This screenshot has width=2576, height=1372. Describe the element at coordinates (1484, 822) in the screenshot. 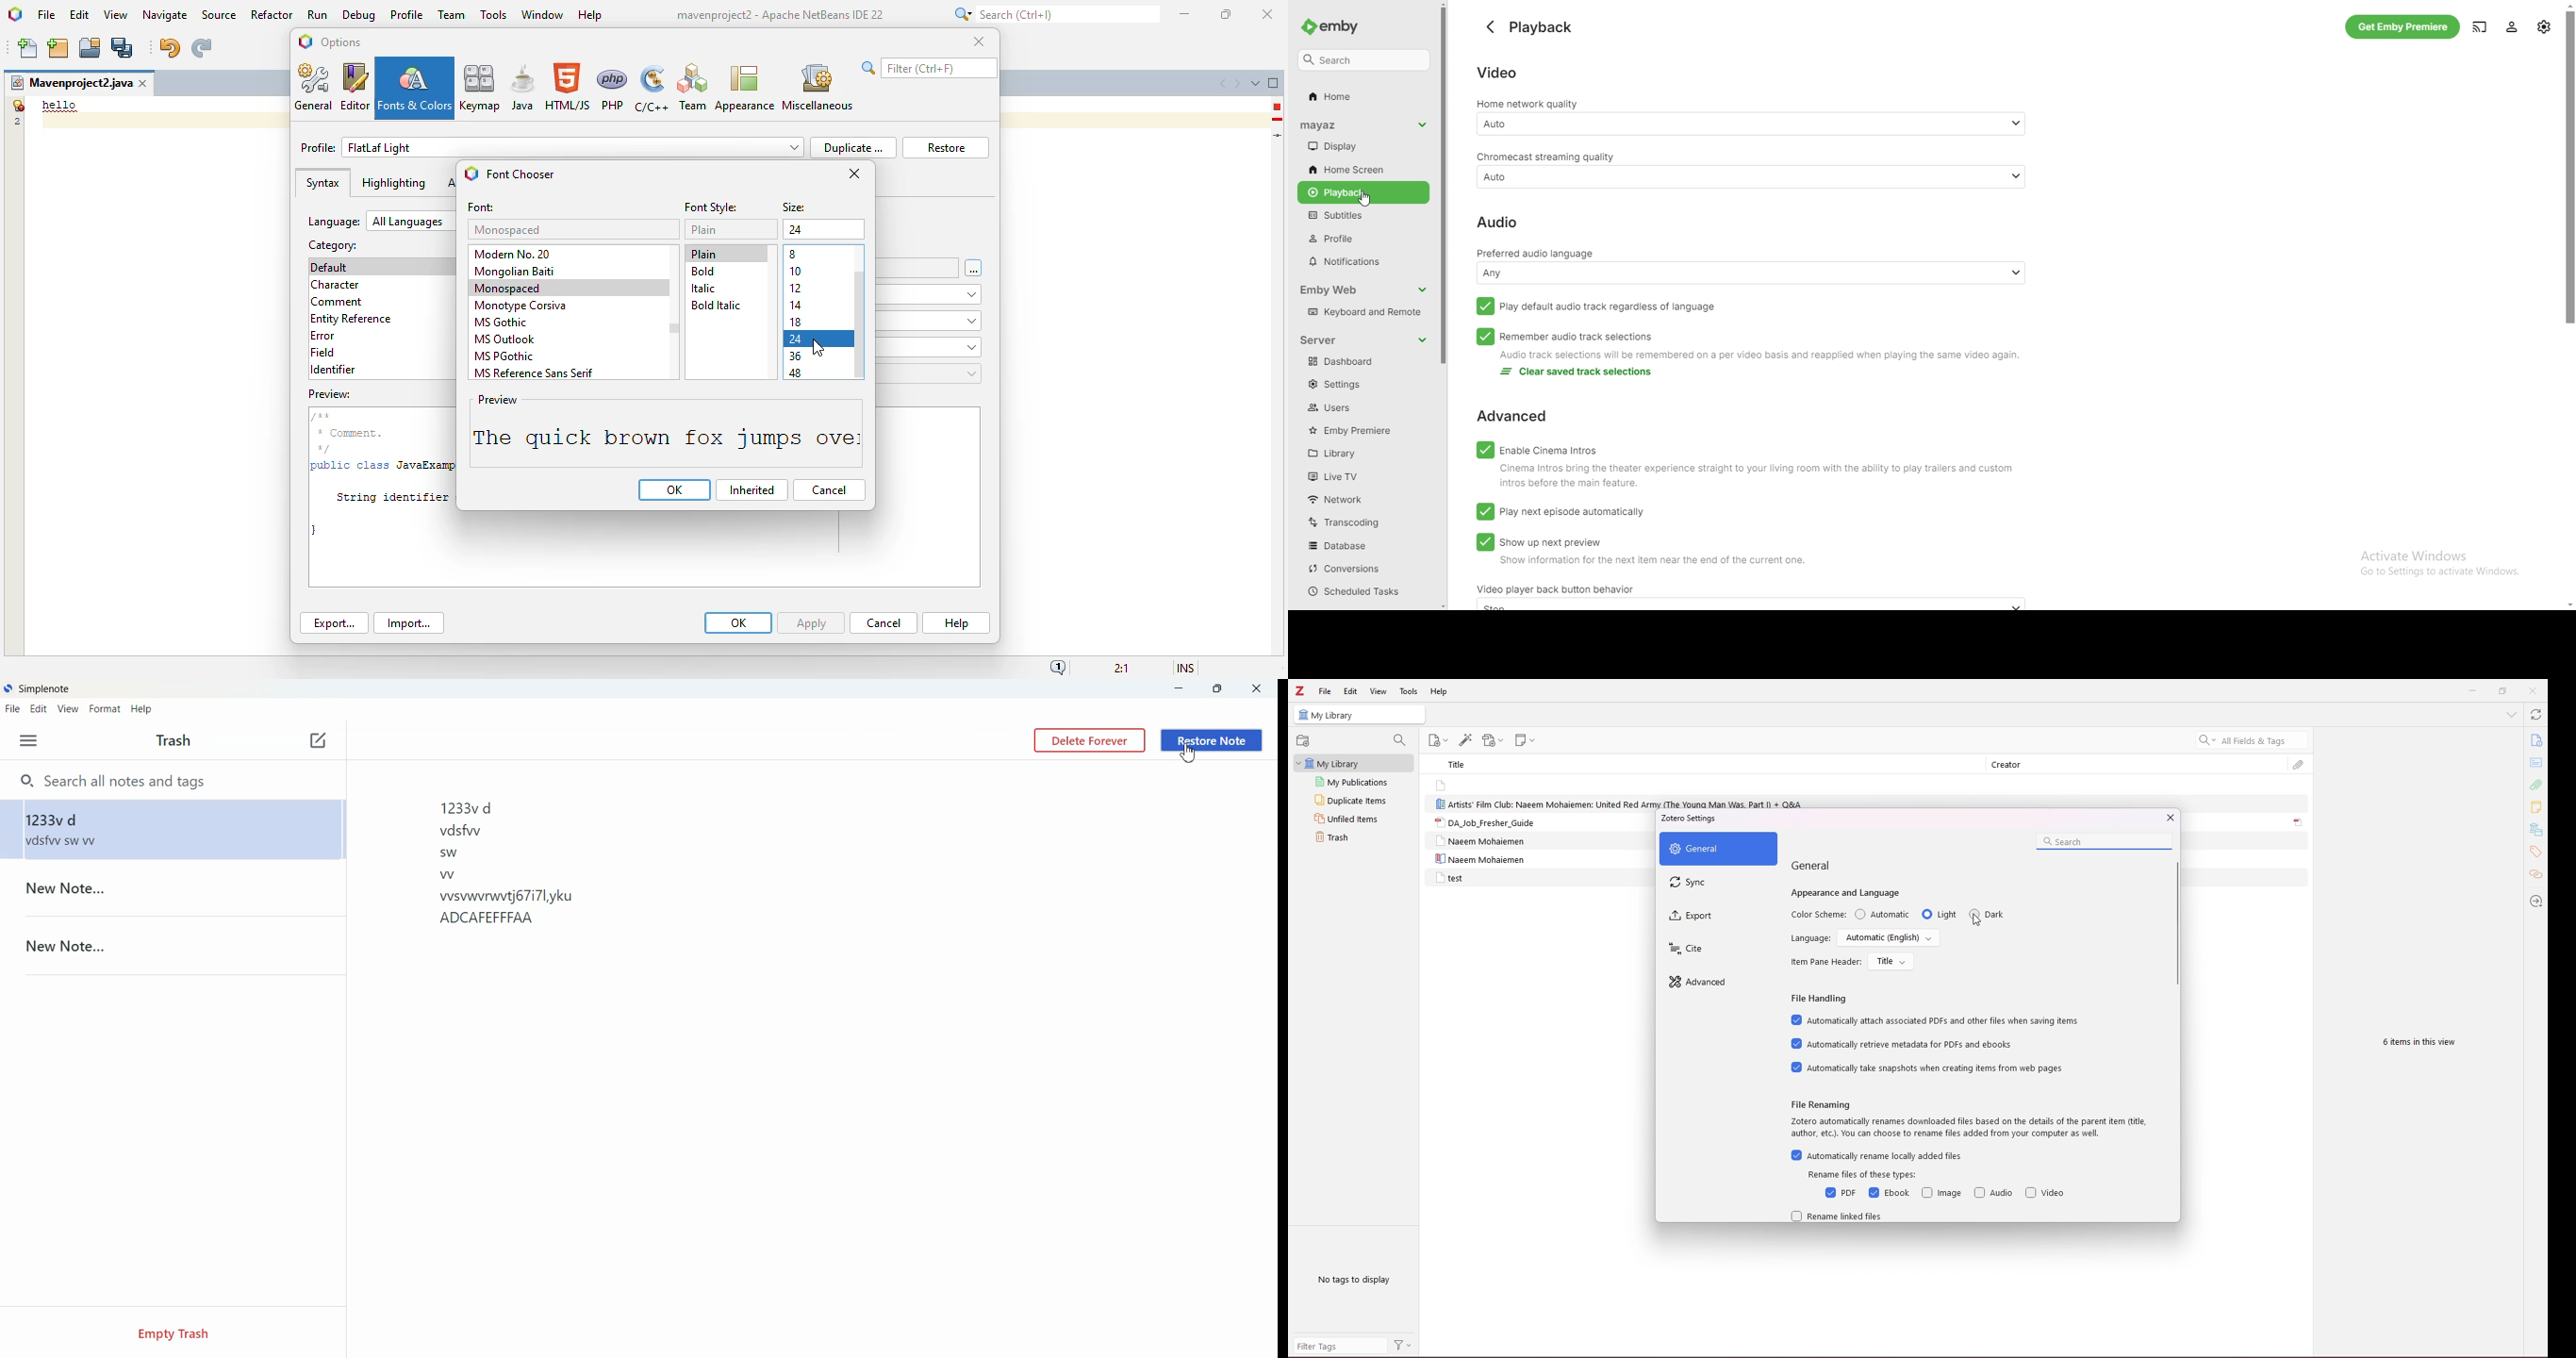

I see `DA_Job_Fresher_Guide` at that location.